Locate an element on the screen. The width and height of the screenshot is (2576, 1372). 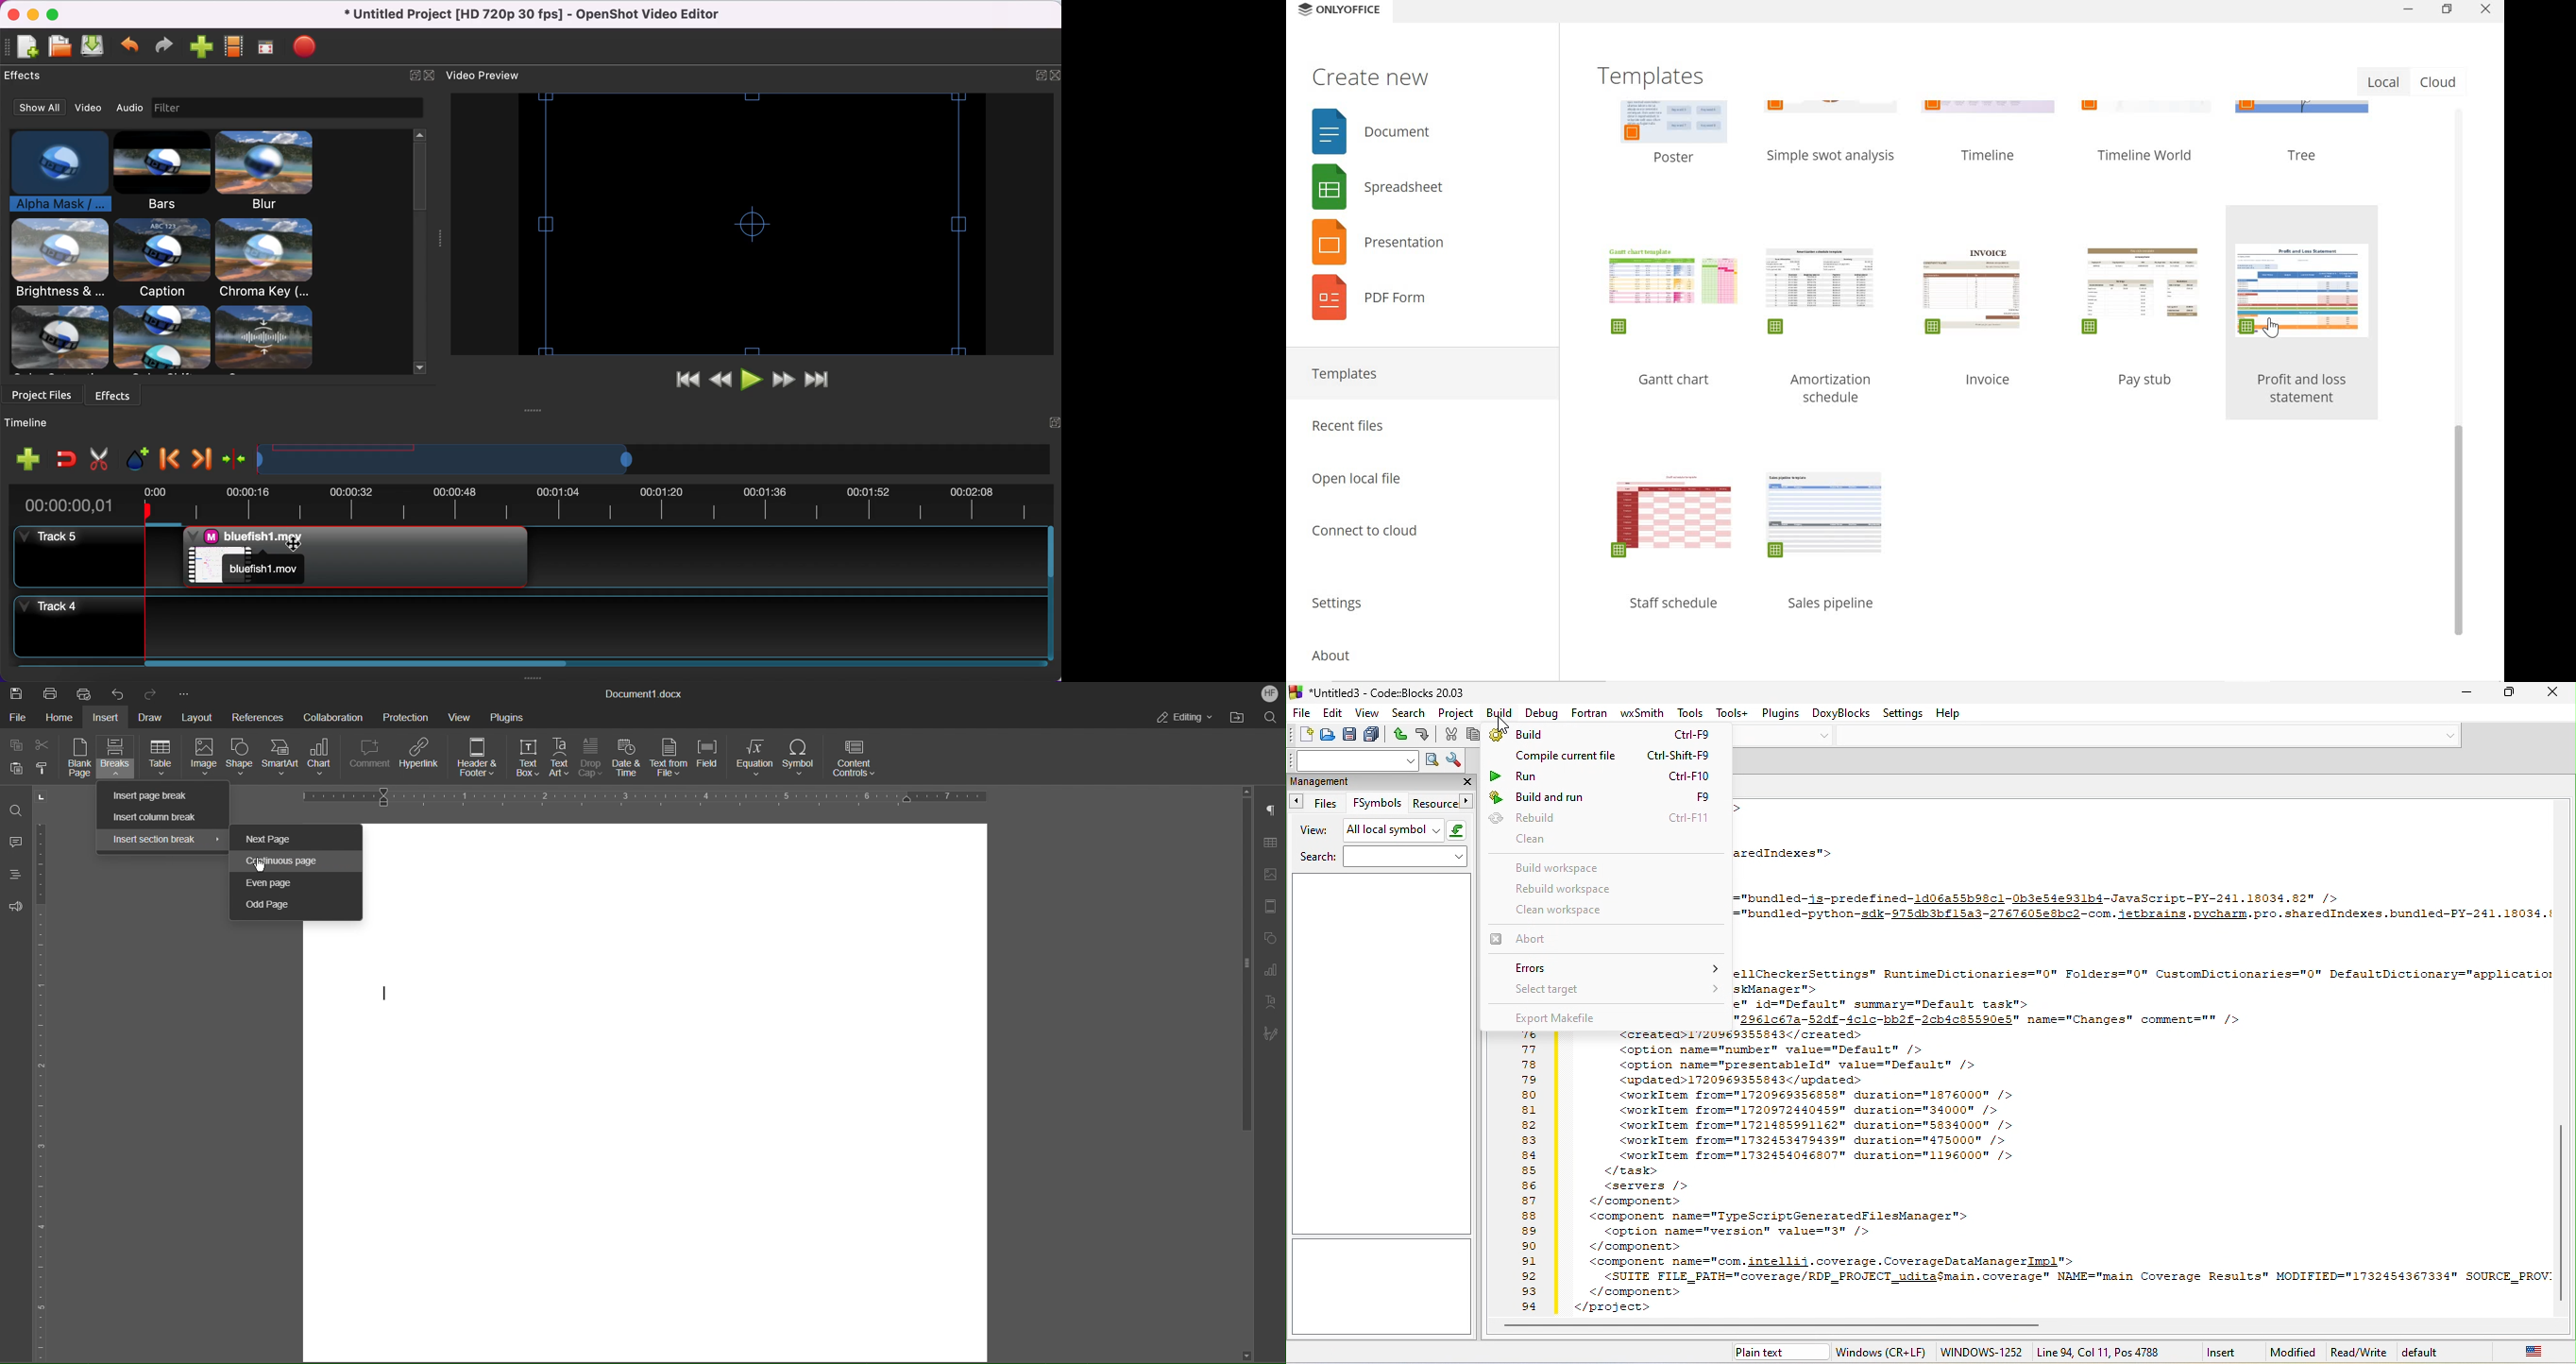
Tree is located at coordinates (2306, 154).